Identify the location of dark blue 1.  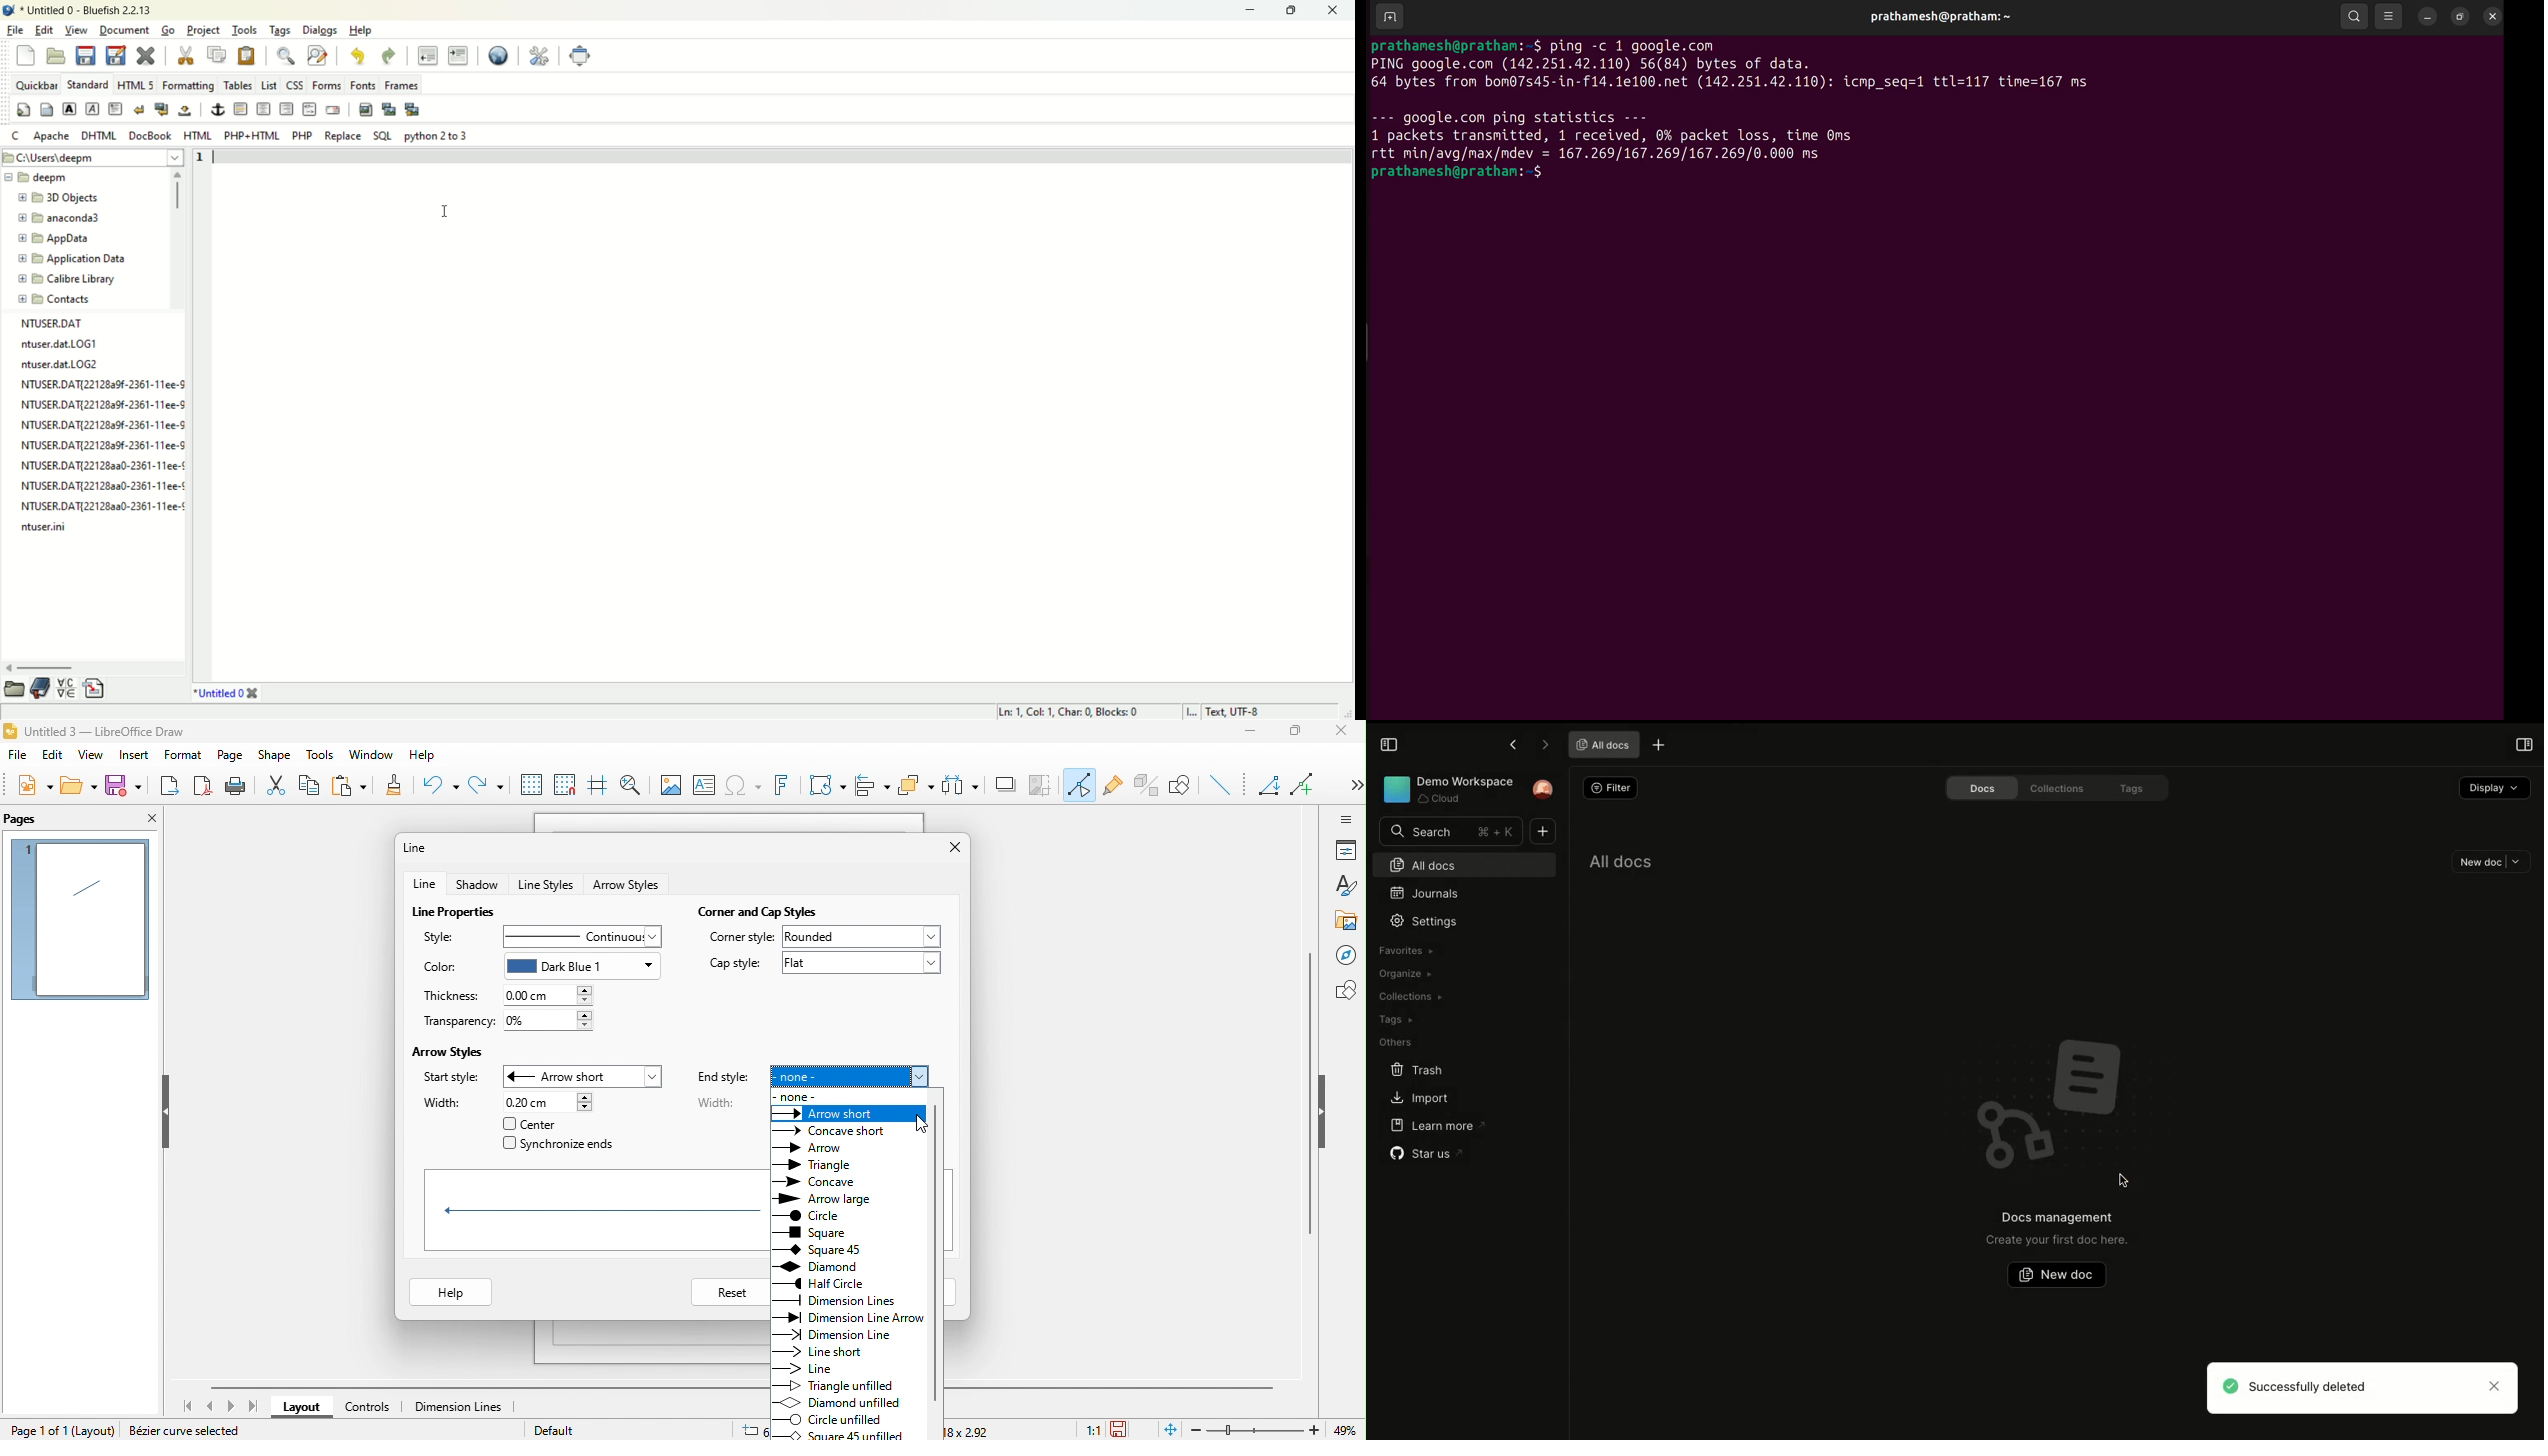
(584, 966).